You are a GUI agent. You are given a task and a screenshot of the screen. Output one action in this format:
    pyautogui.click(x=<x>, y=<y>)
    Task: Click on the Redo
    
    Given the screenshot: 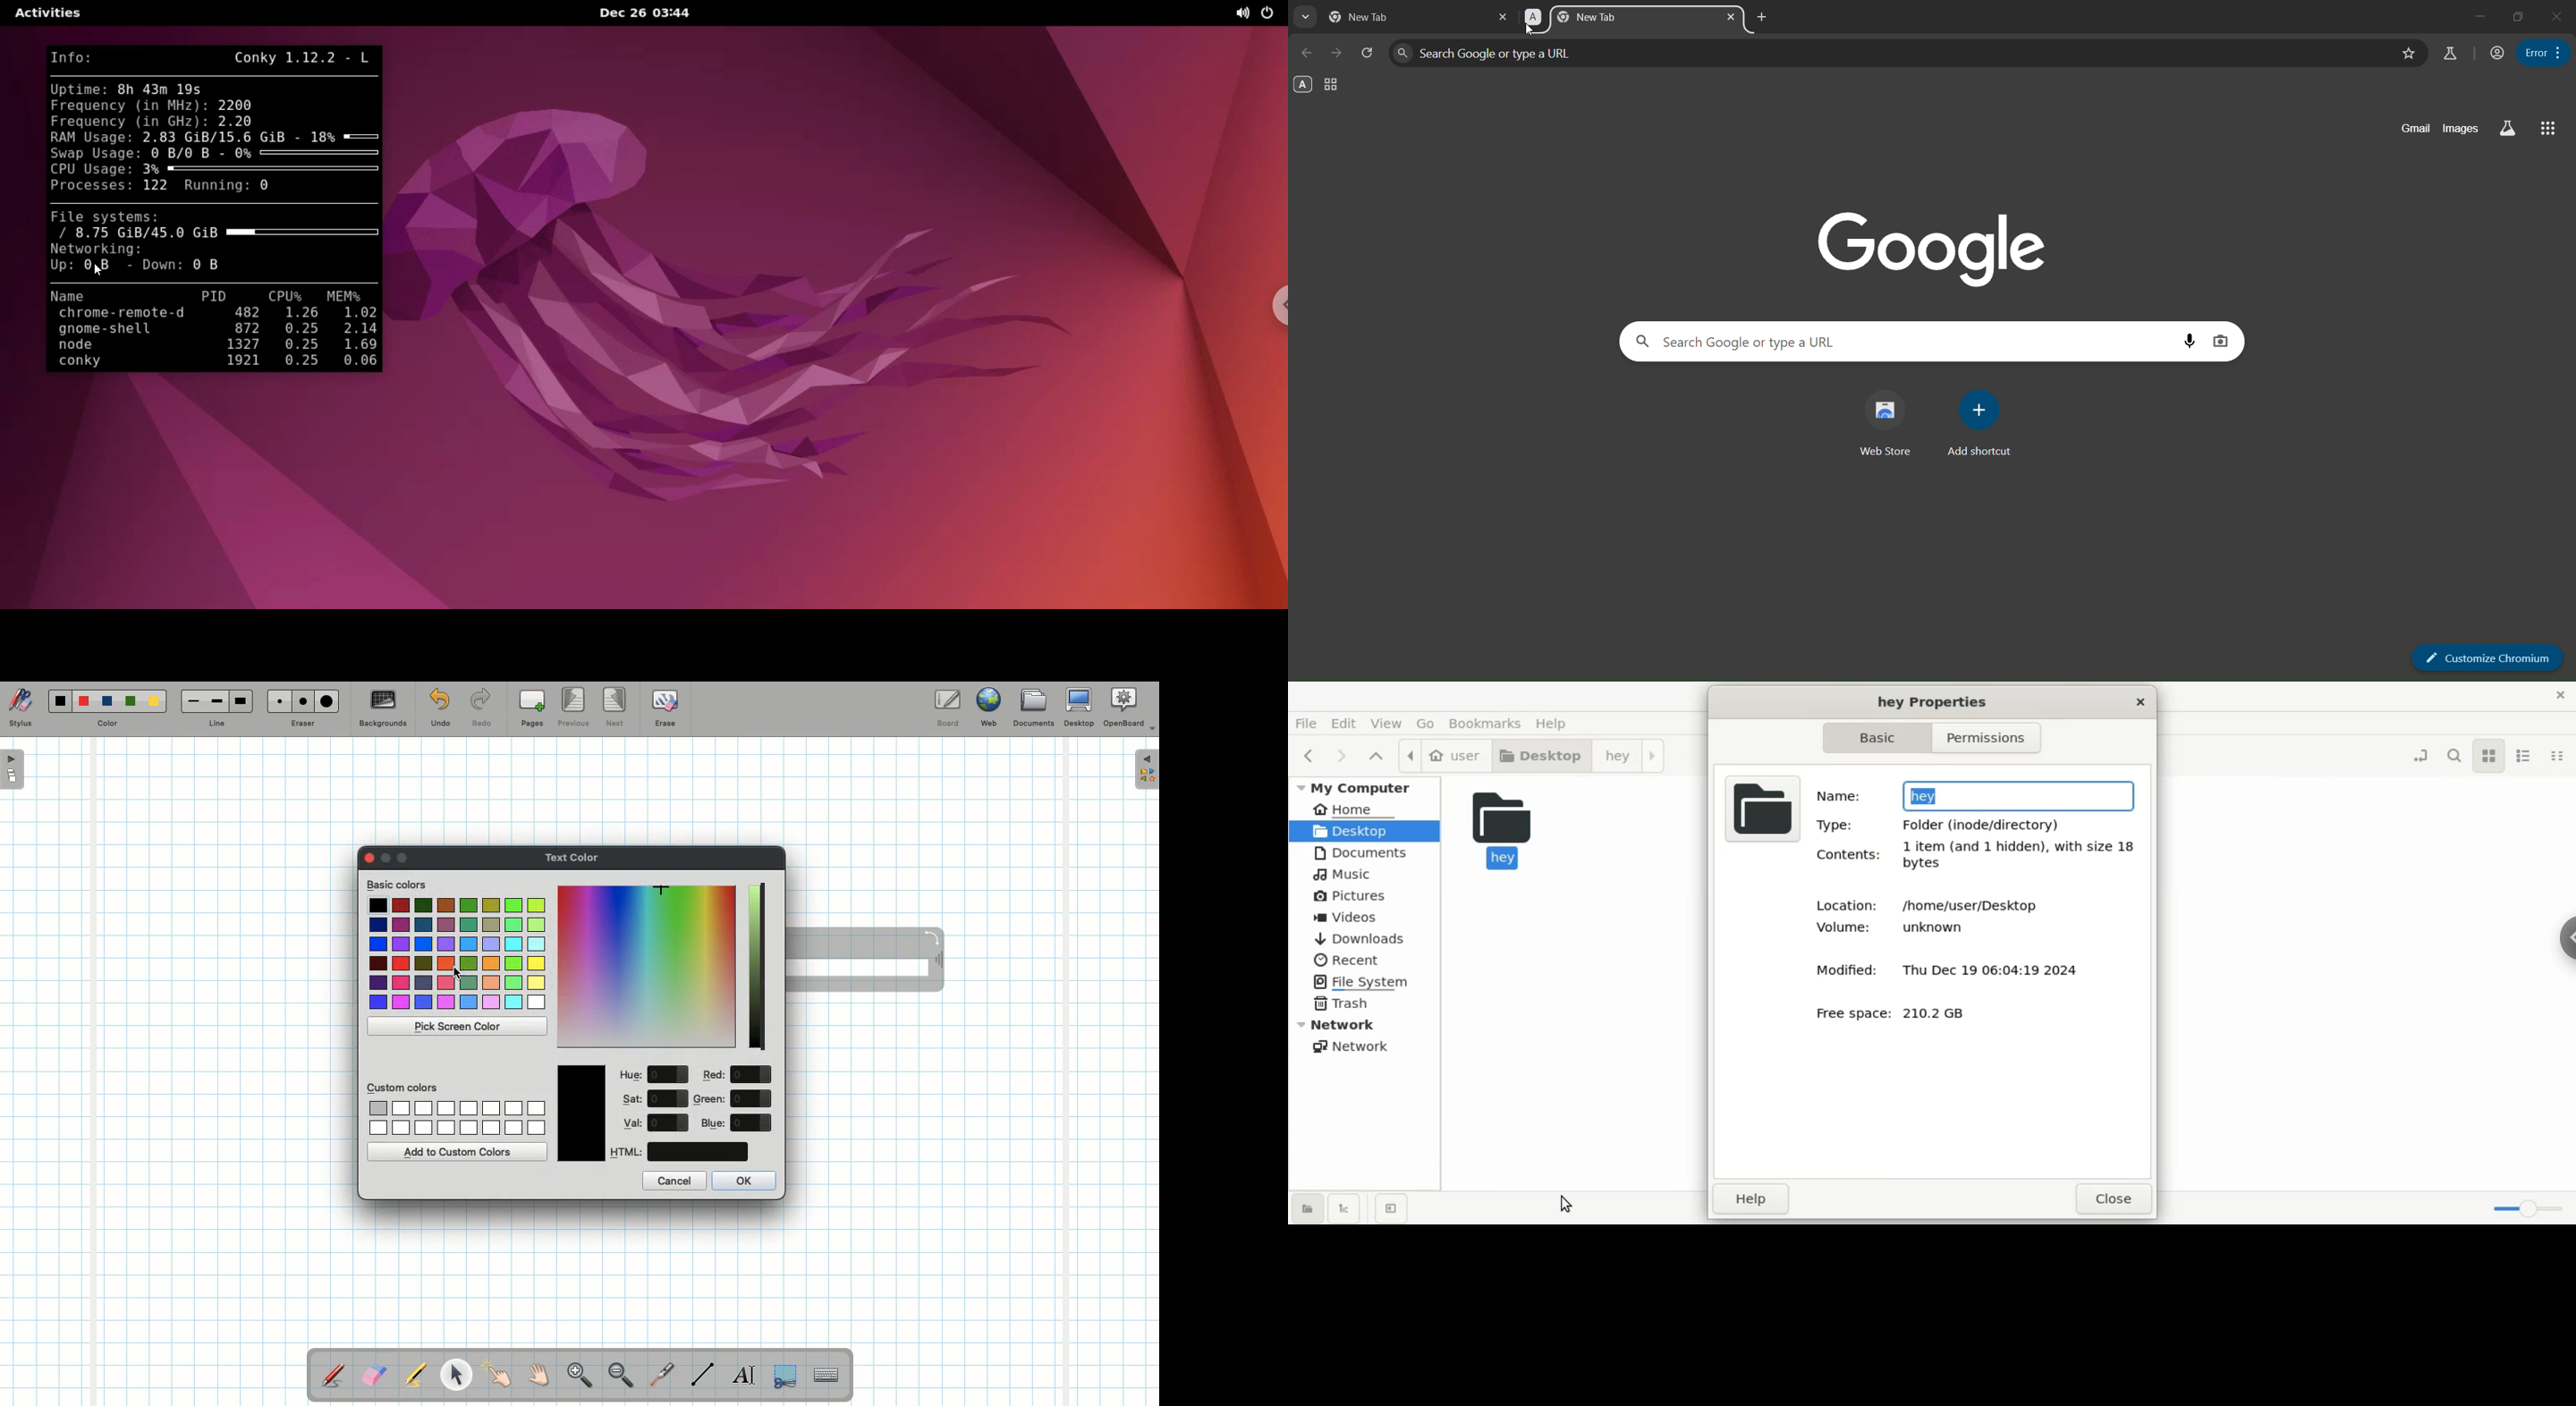 What is the action you would take?
    pyautogui.click(x=481, y=711)
    